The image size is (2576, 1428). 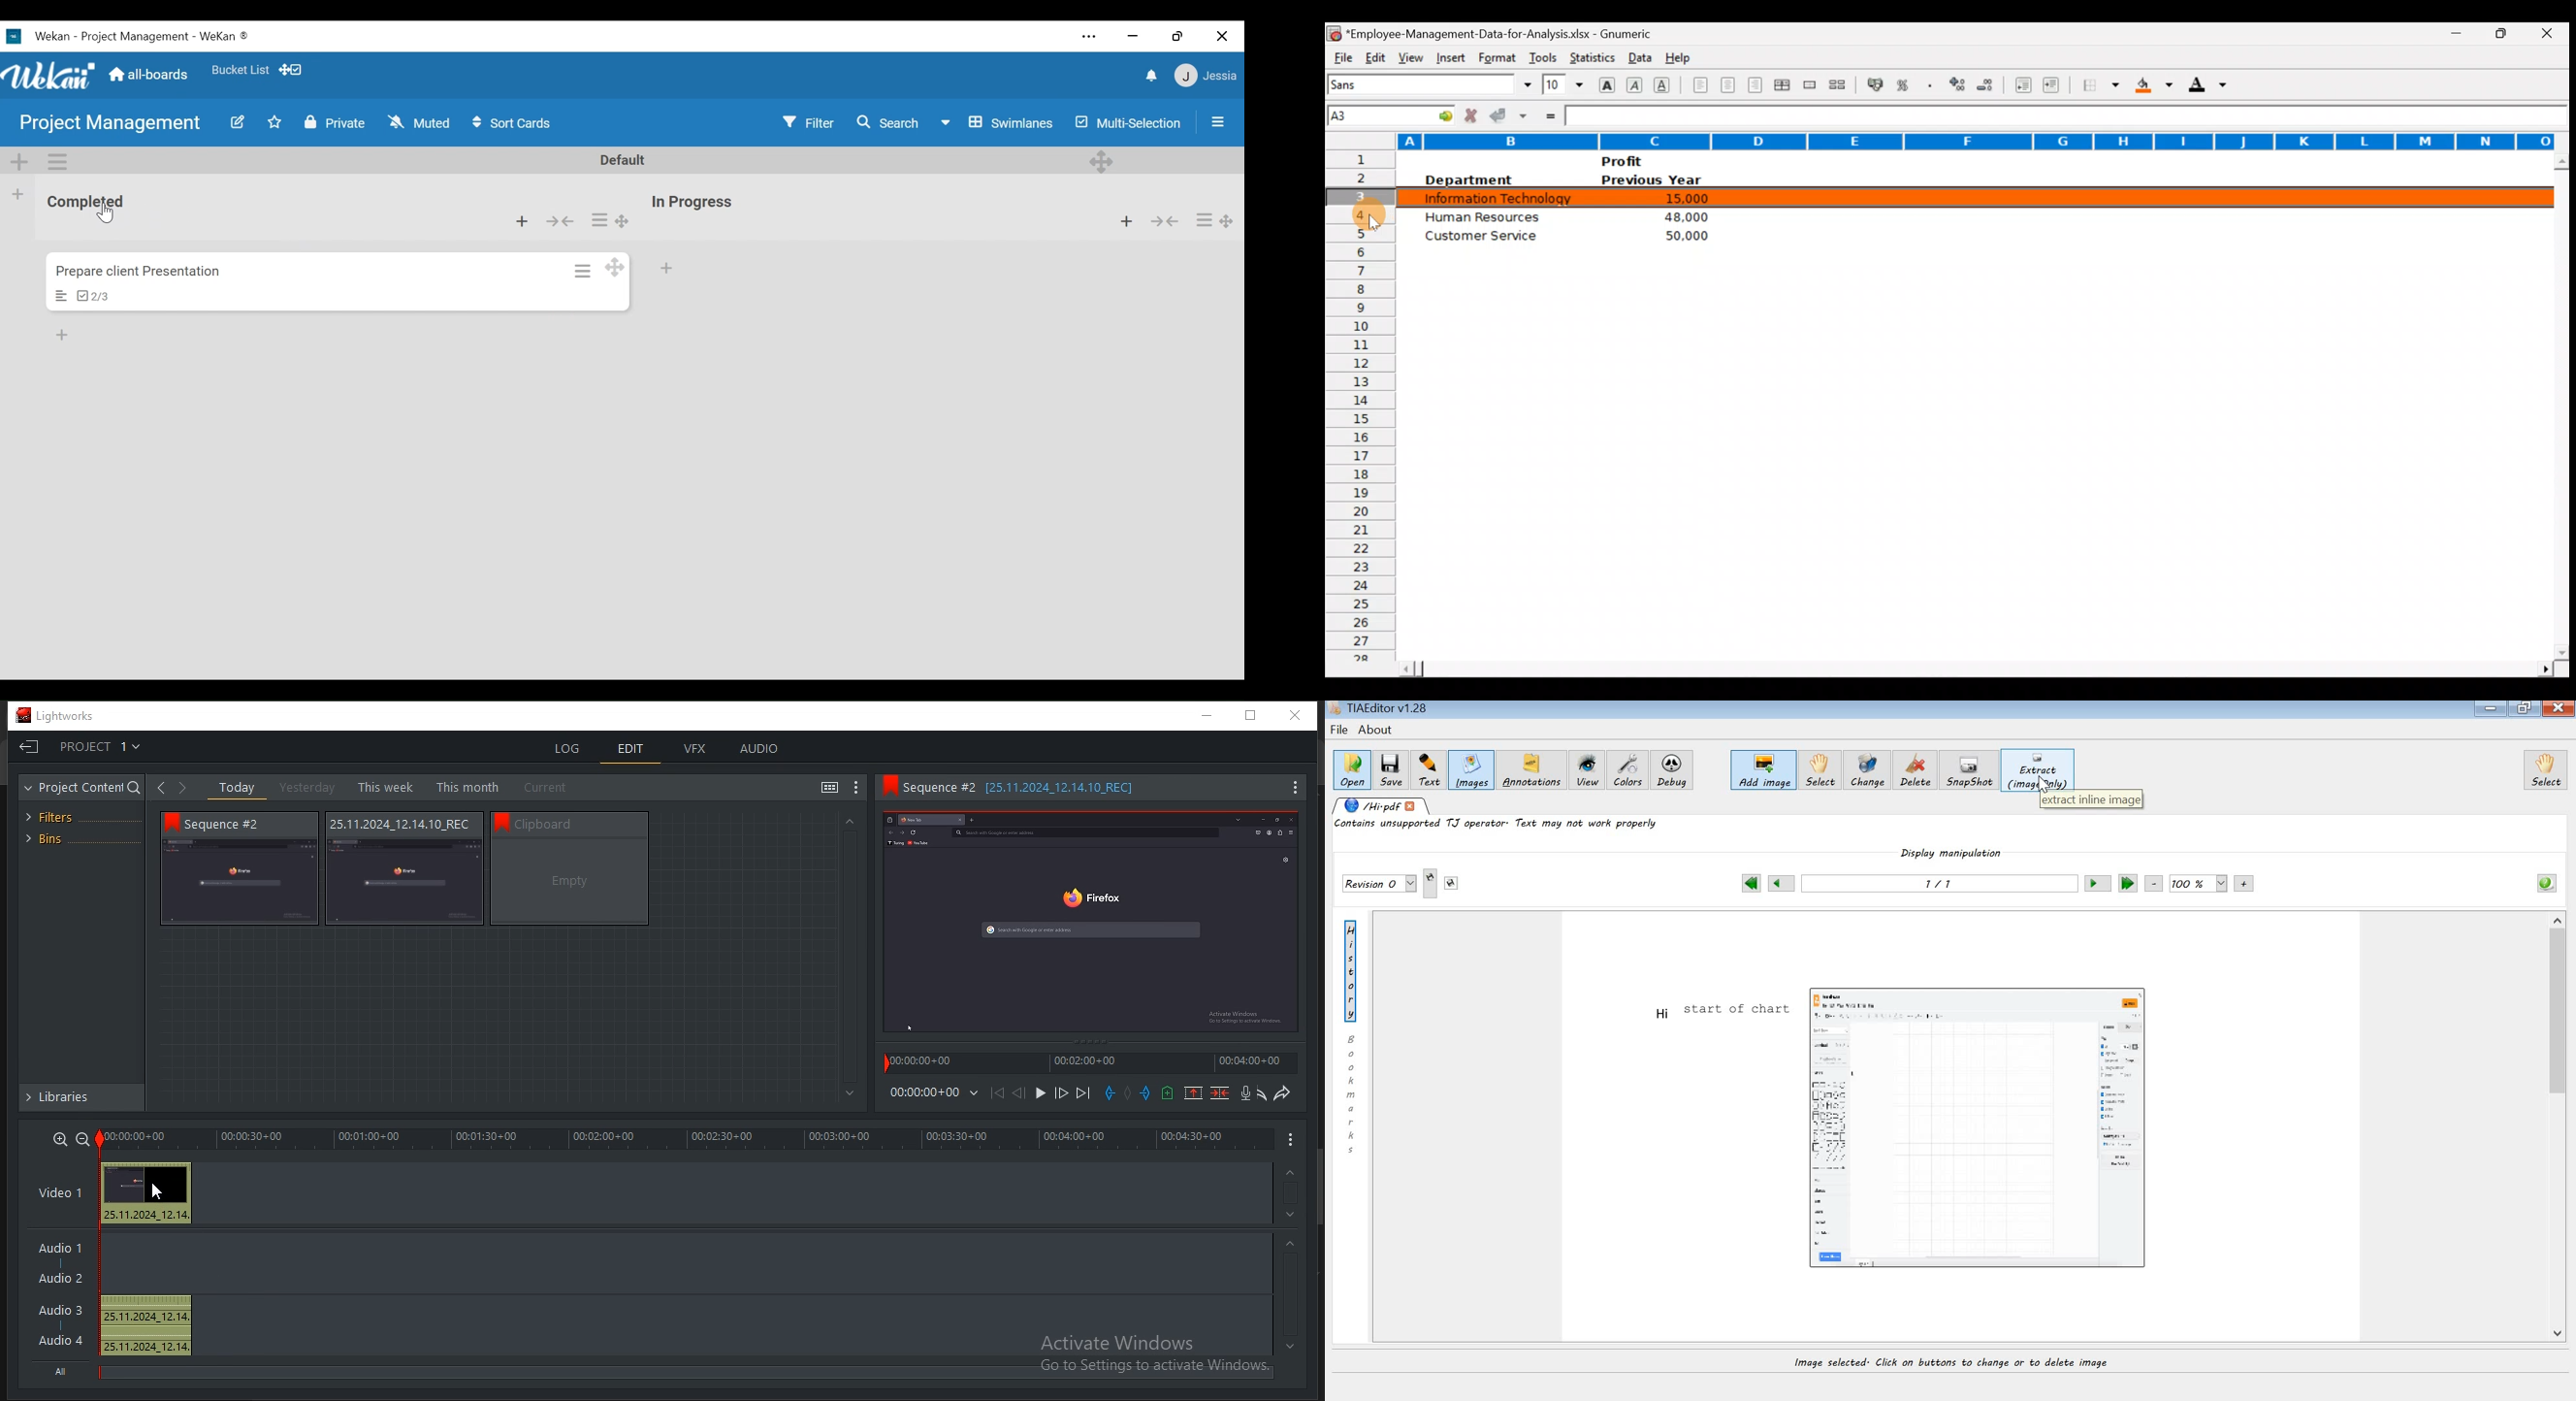 I want to click on Search, so click(x=890, y=123).